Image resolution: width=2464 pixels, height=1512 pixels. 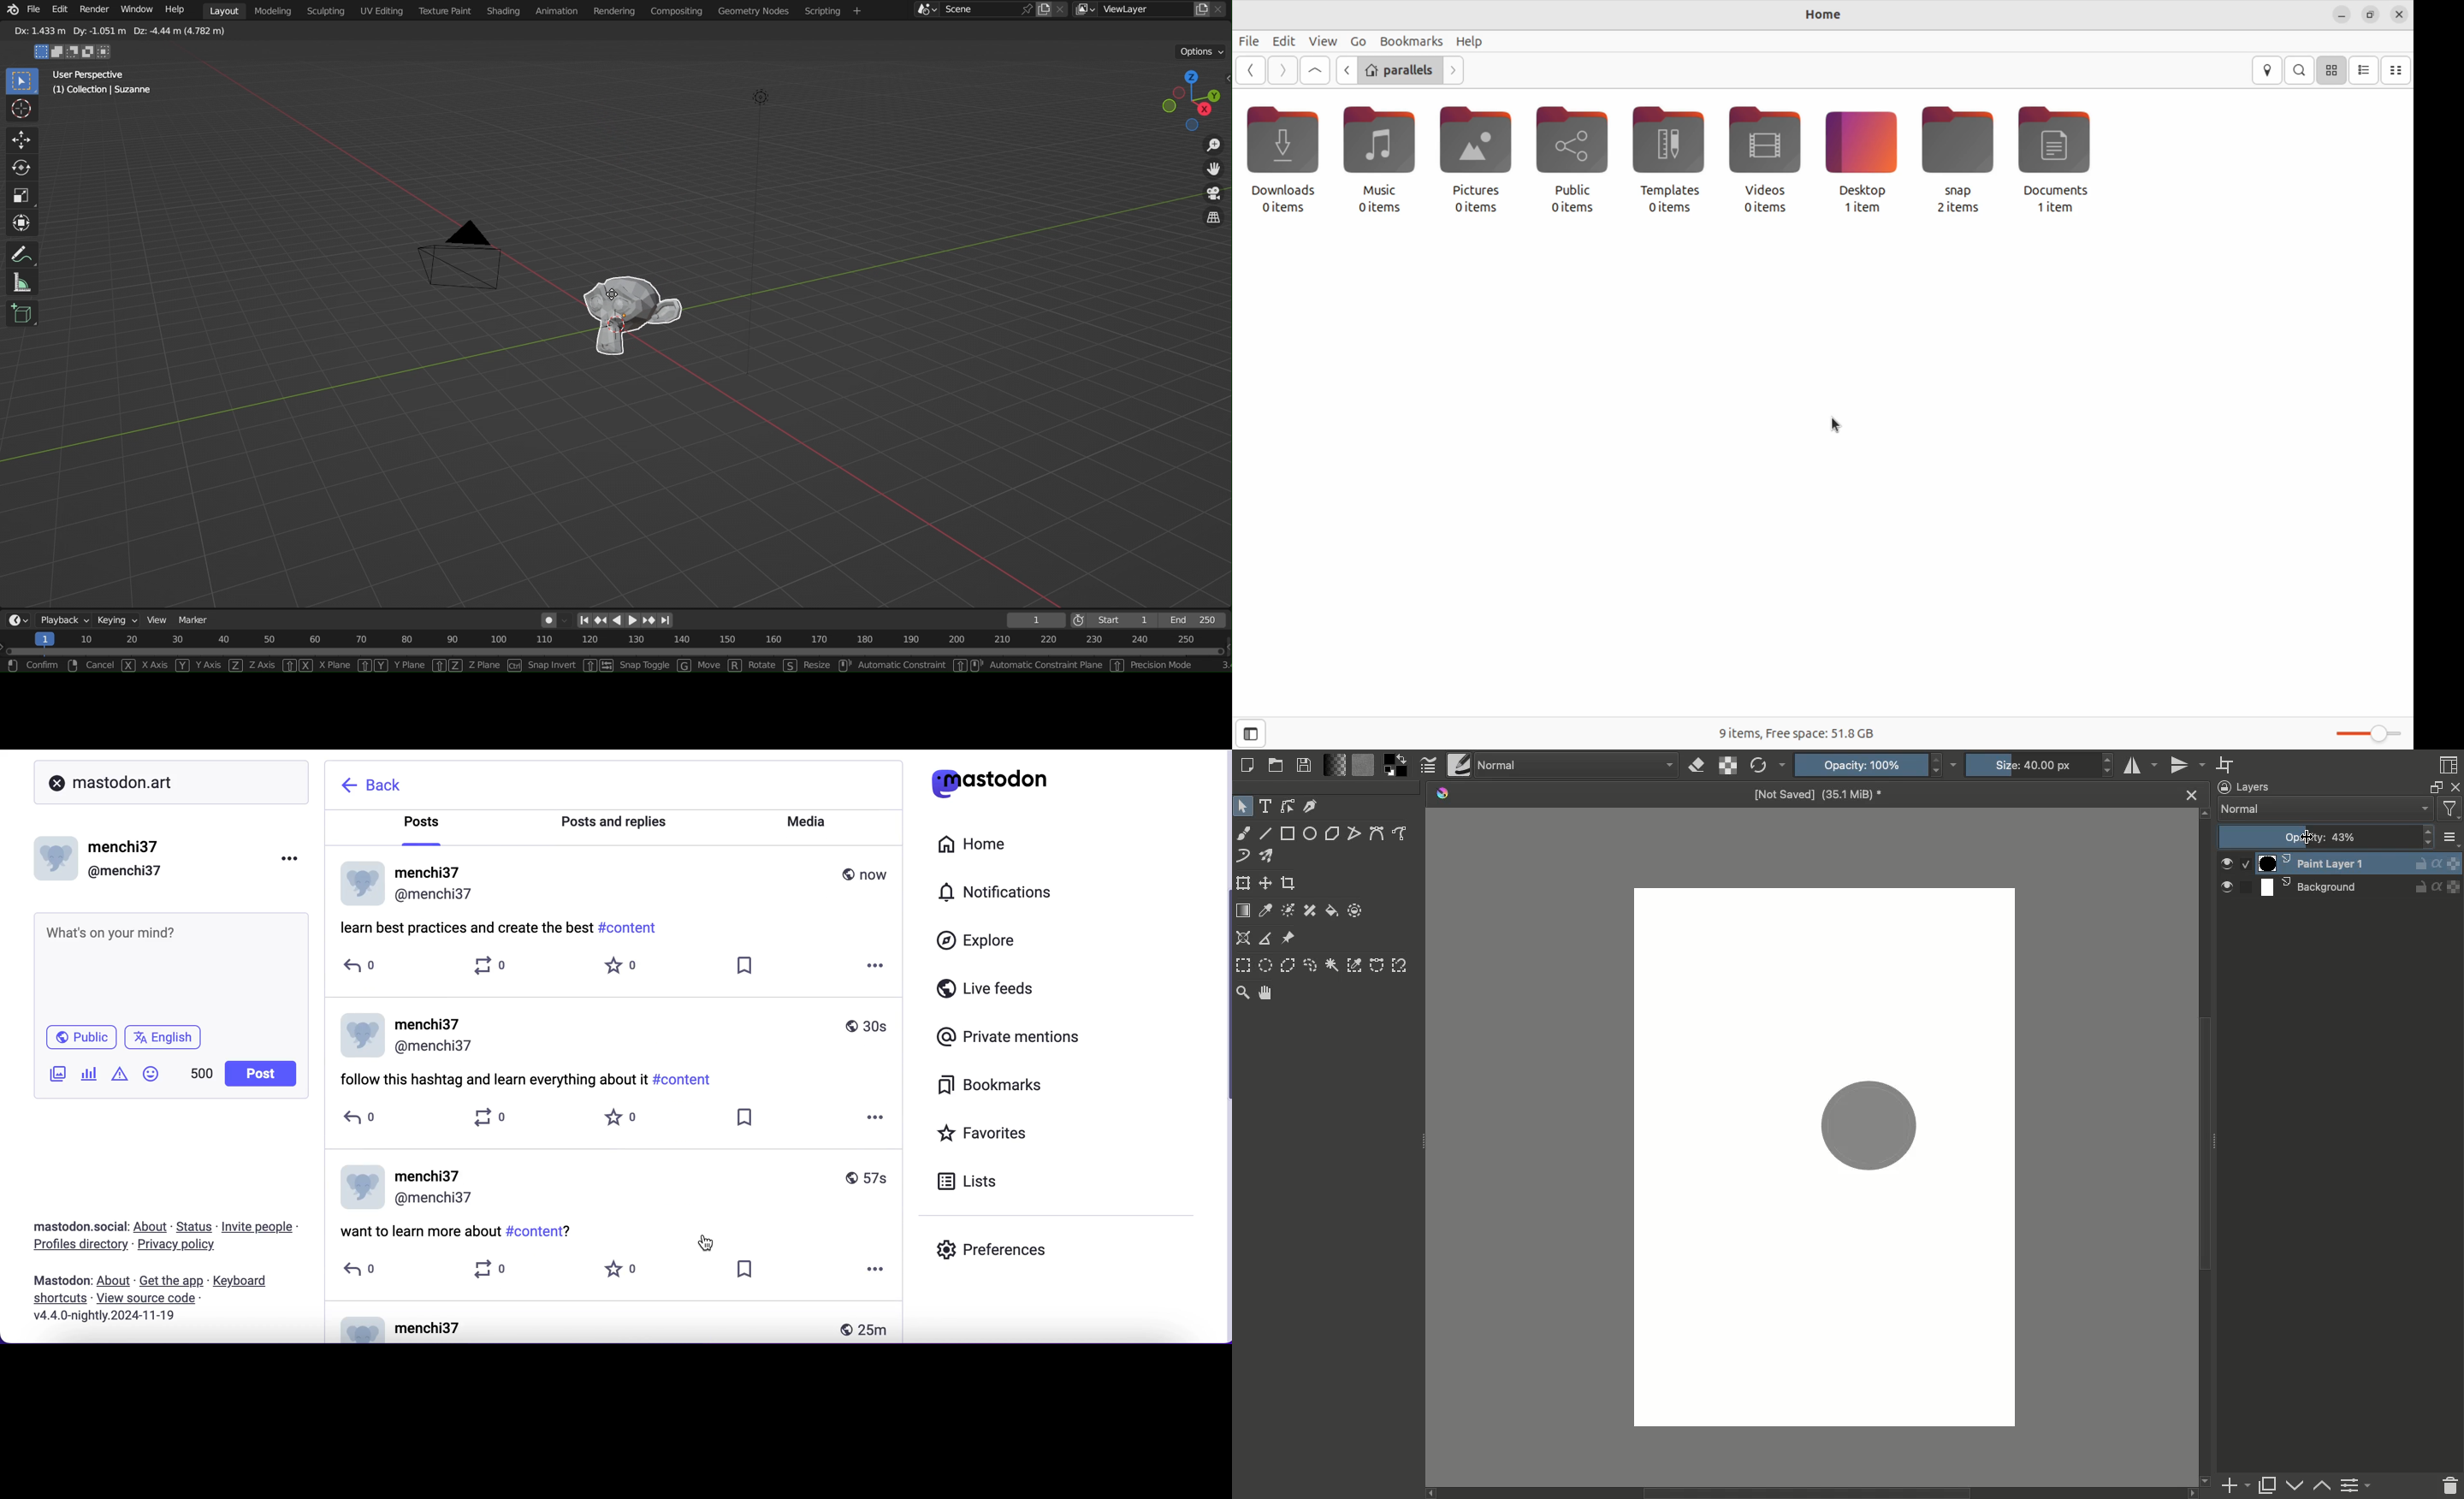 What do you see at coordinates (19, 193) in the screenshot?
I see `Scale` at bounding box center [19, 193].